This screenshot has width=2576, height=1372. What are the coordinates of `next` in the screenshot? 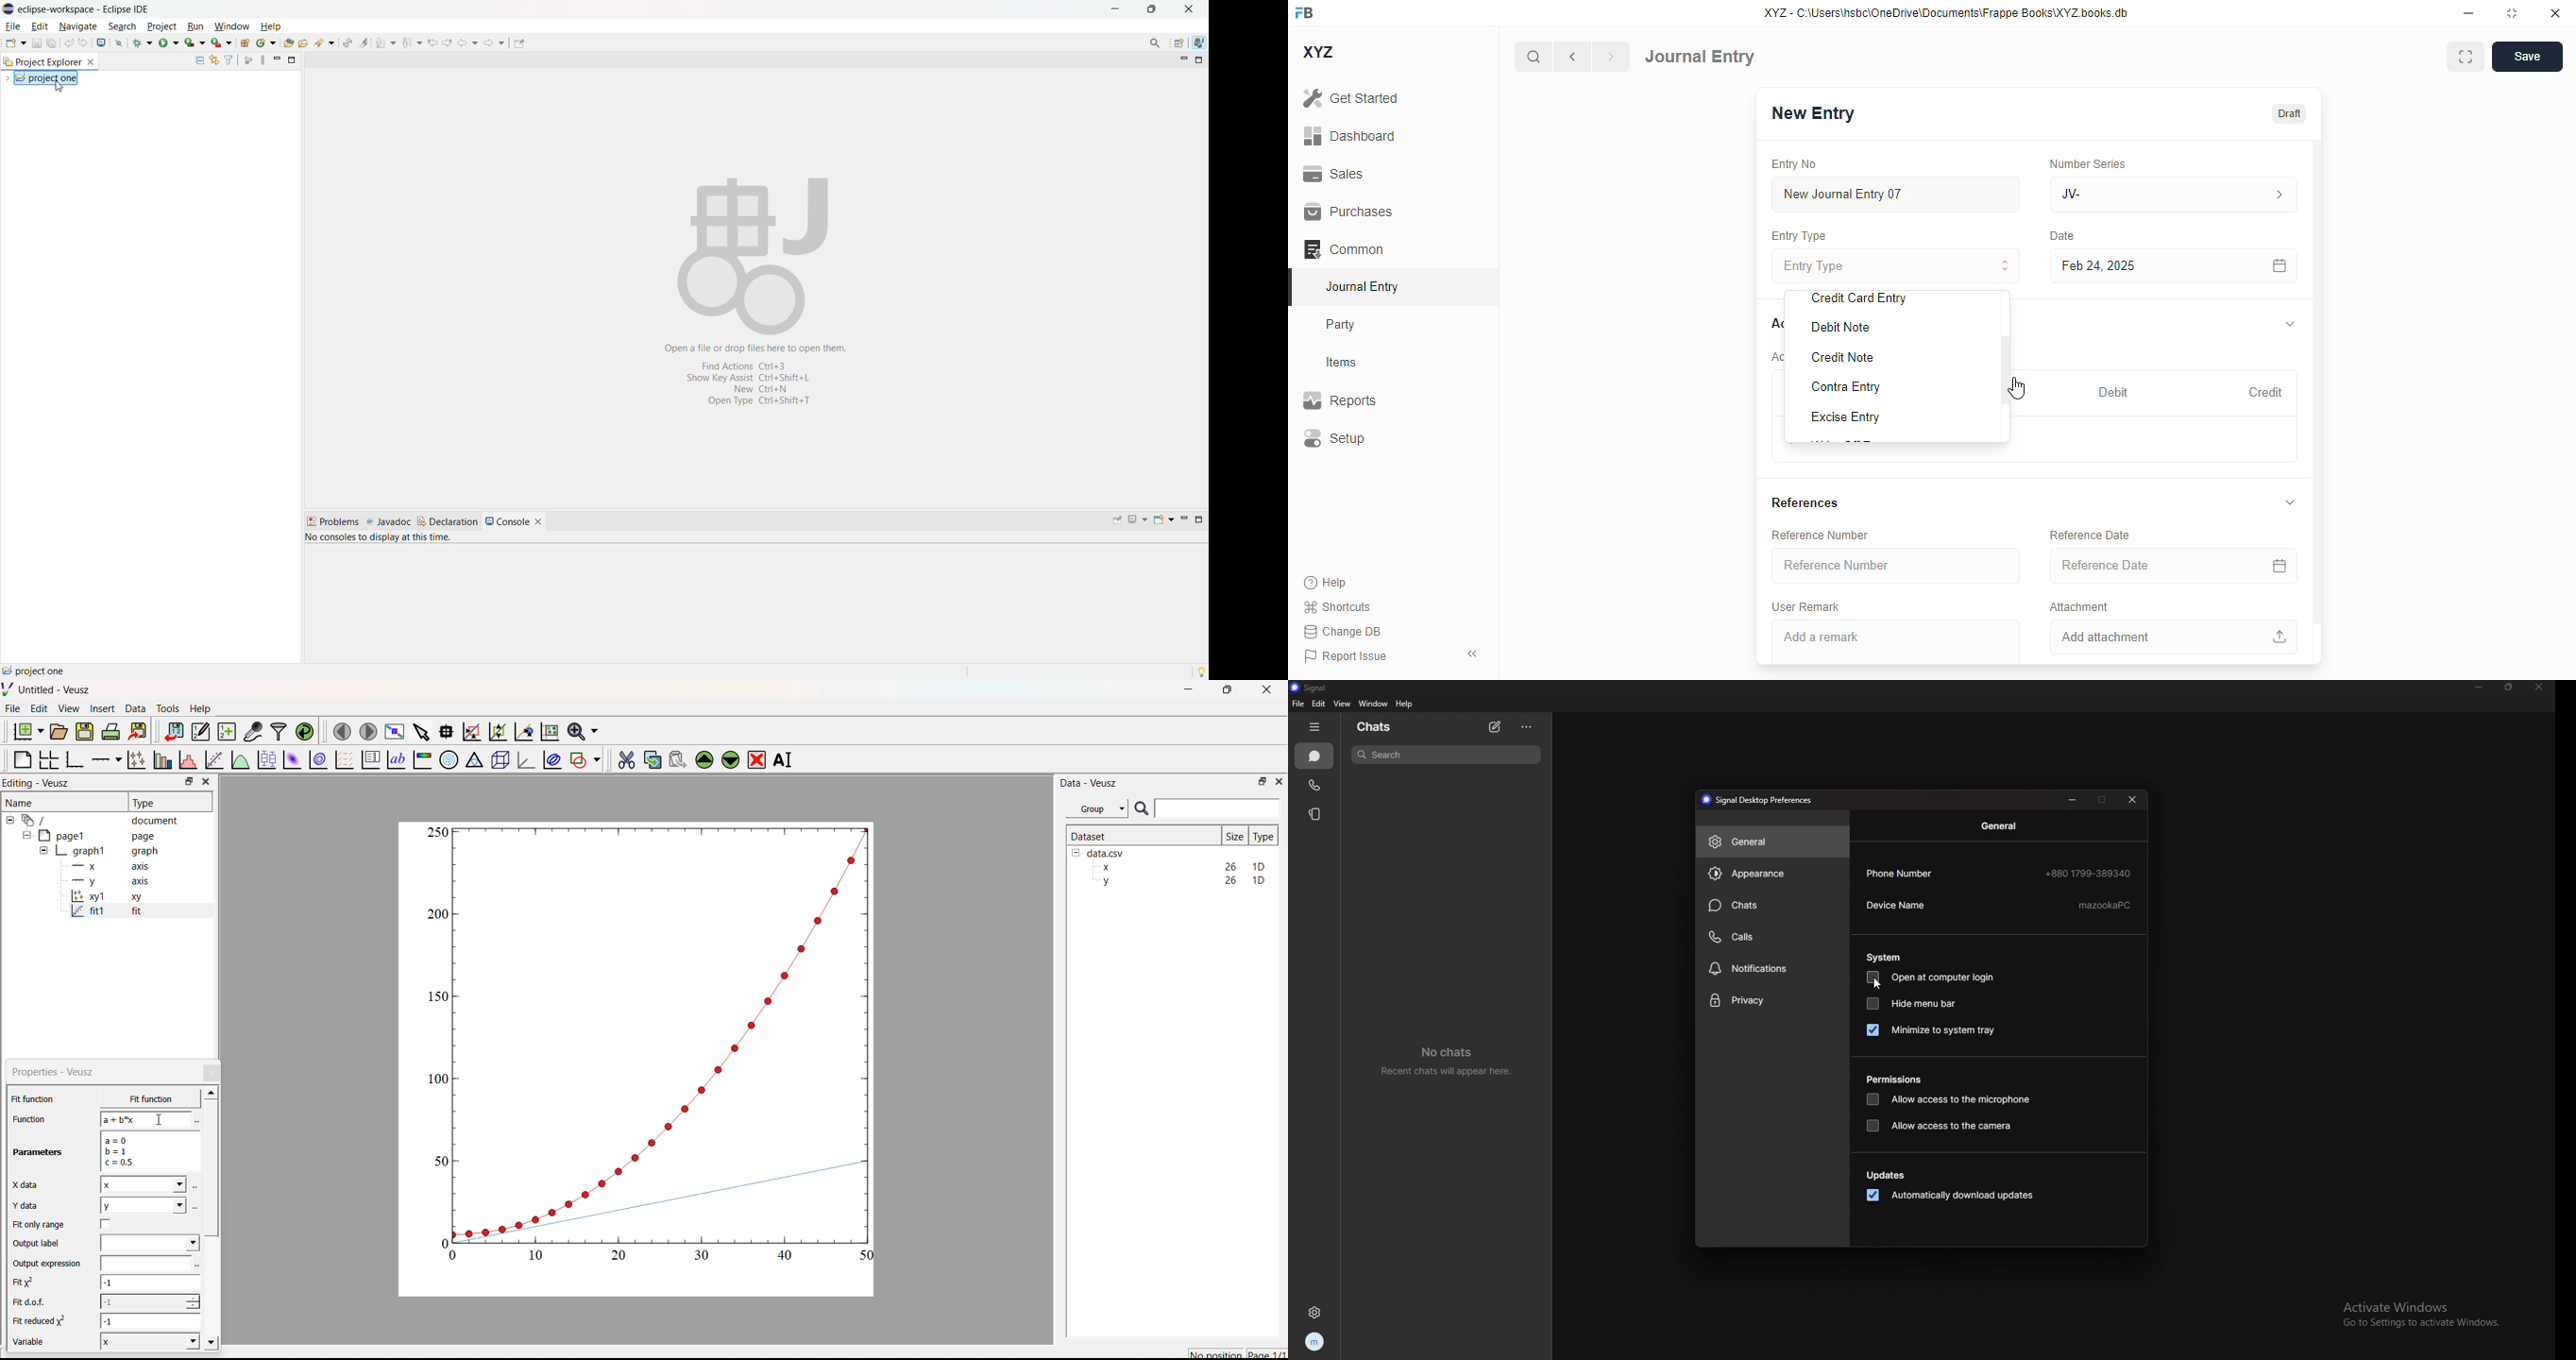 It's located at (1612, 57).